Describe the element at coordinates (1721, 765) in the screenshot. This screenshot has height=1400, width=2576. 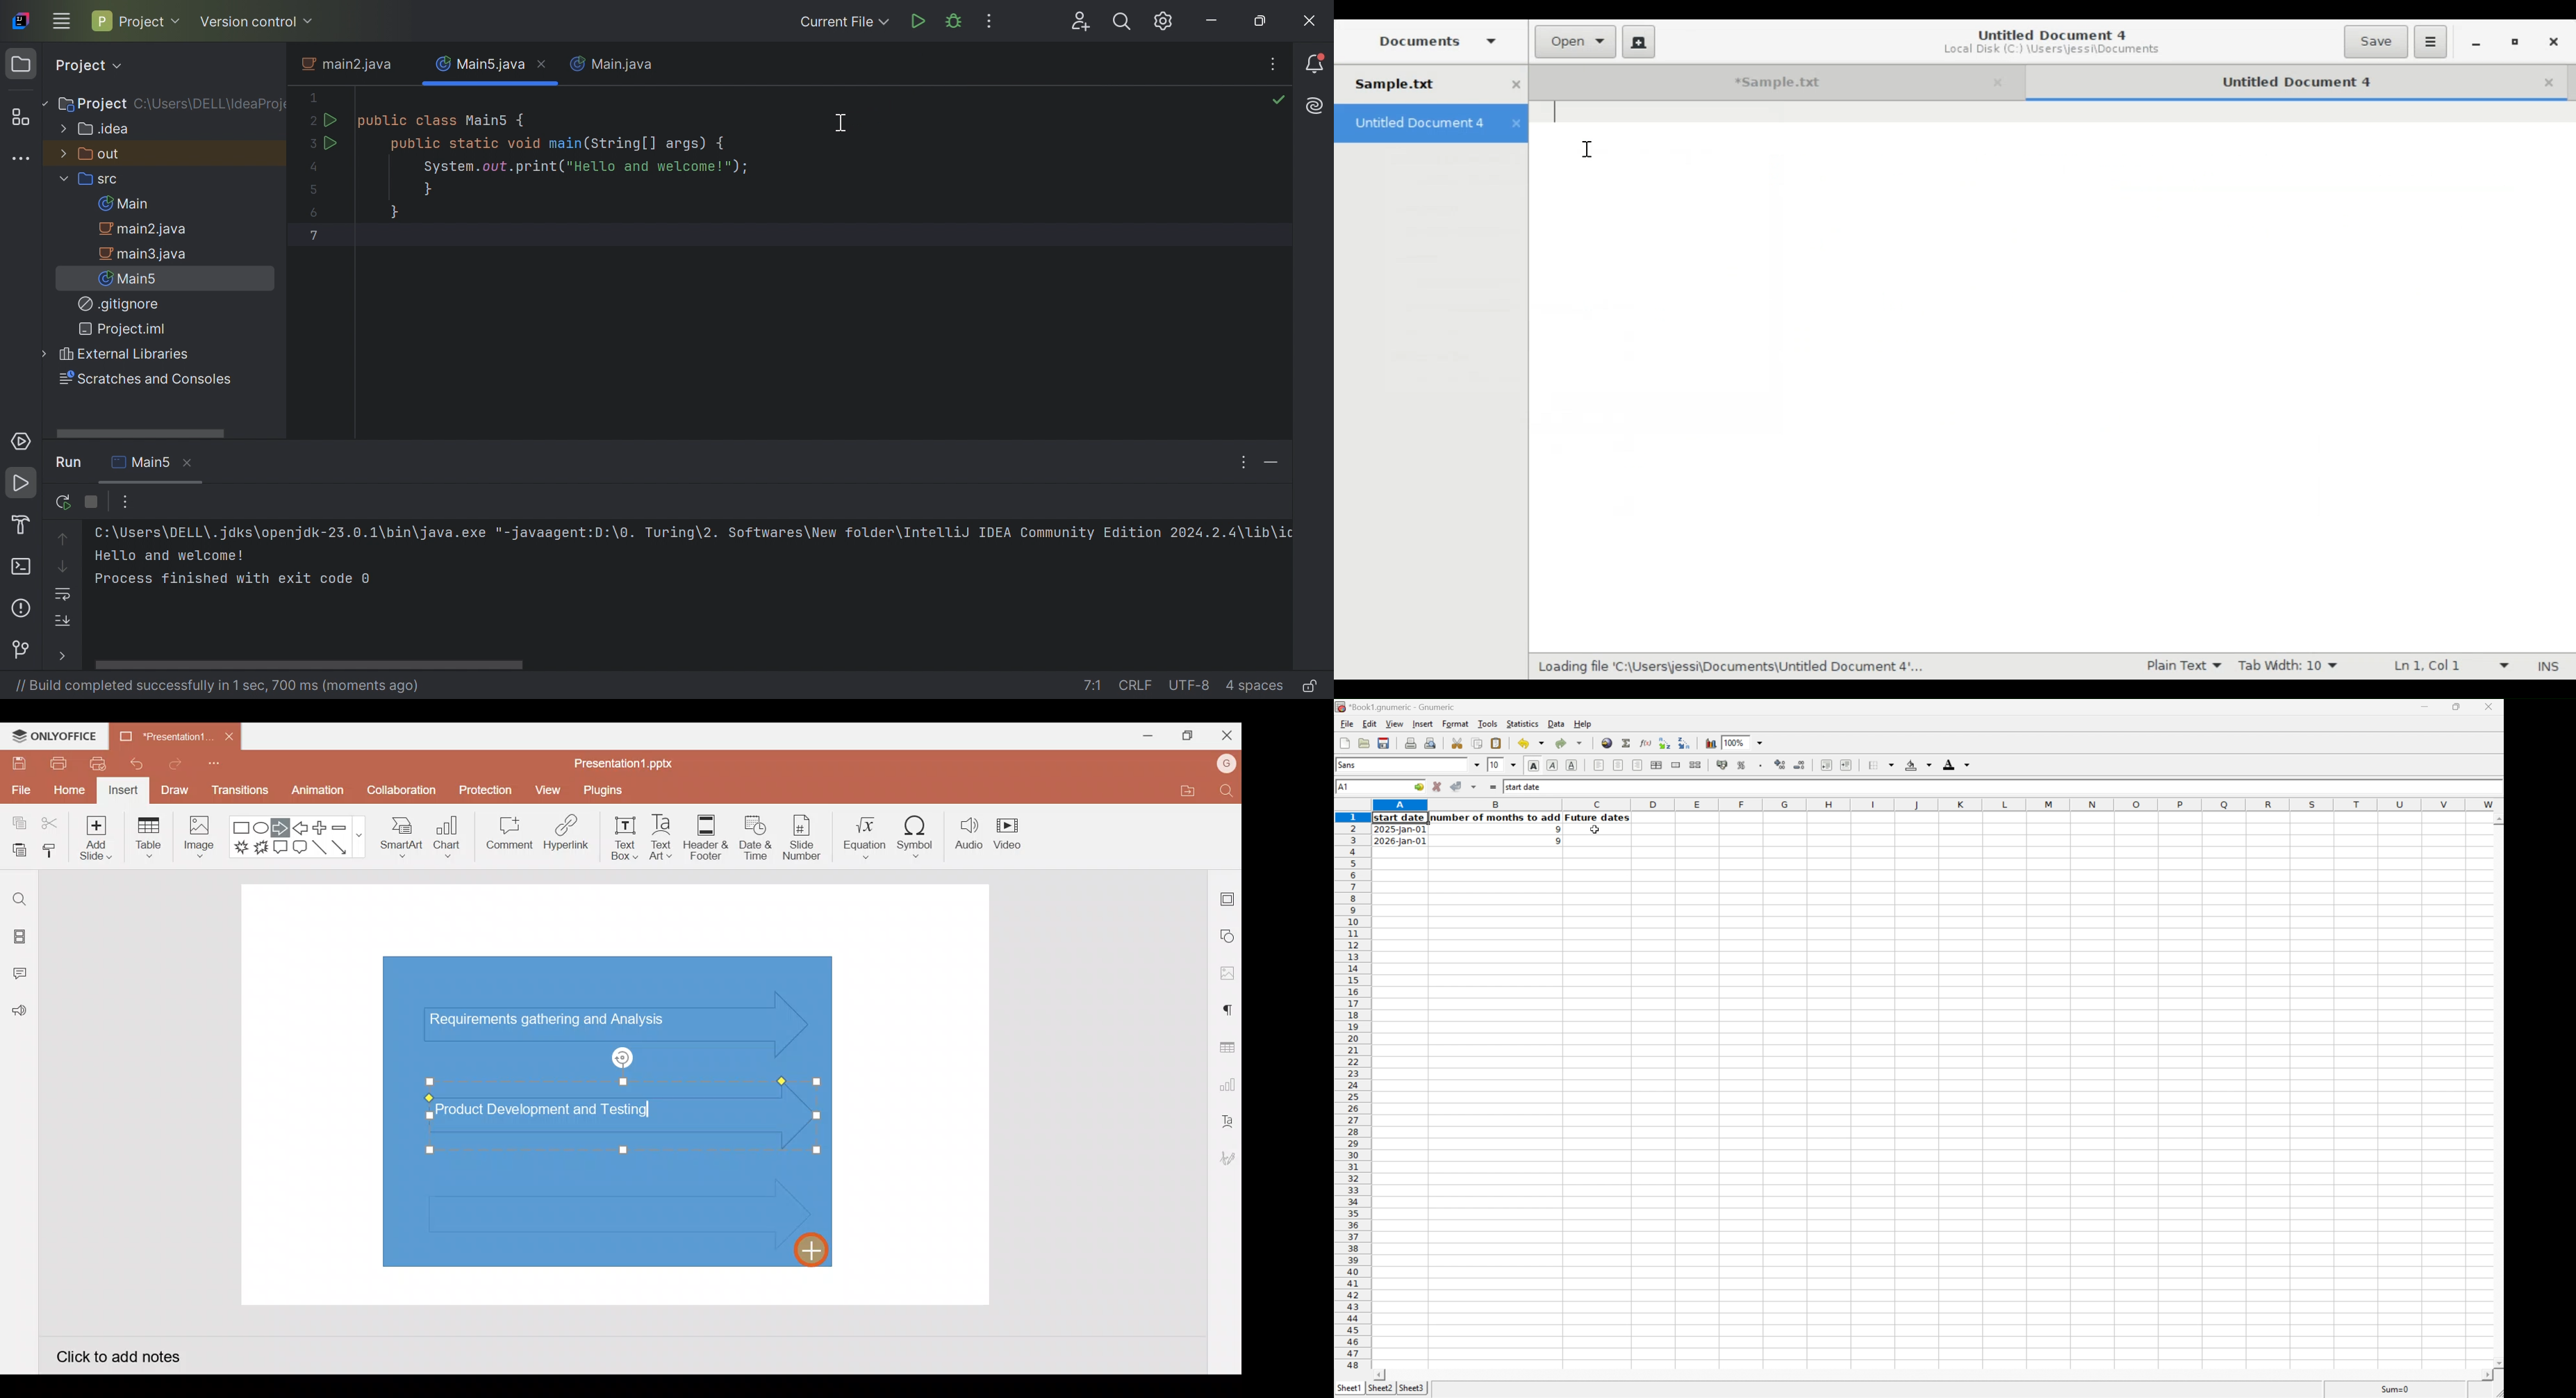
I see `Format the selection as accounting` at that location.